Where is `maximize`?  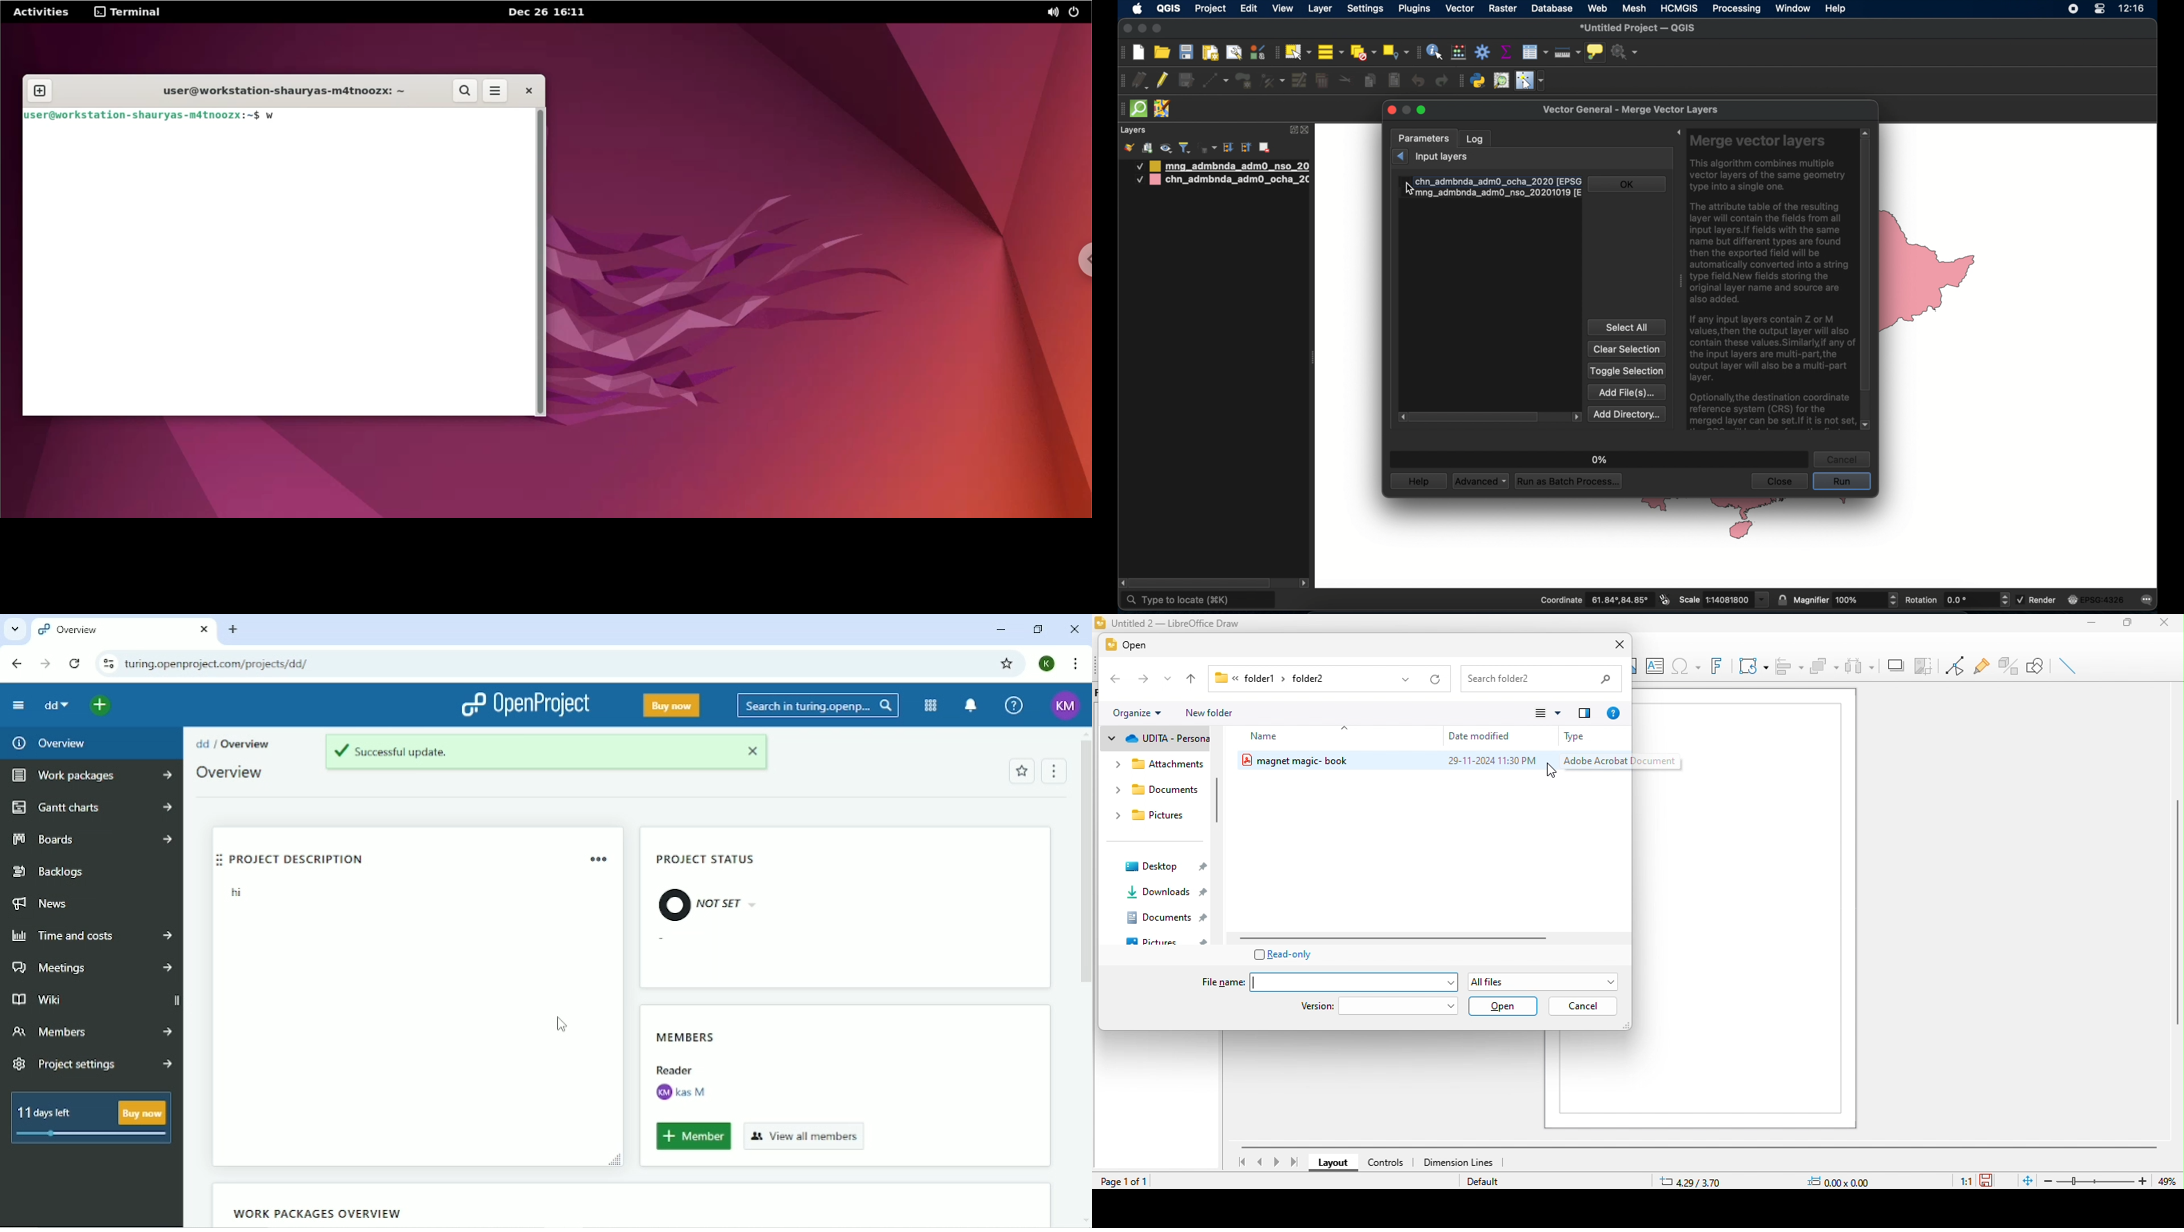 maximize is located at coordinates (2128, 623).